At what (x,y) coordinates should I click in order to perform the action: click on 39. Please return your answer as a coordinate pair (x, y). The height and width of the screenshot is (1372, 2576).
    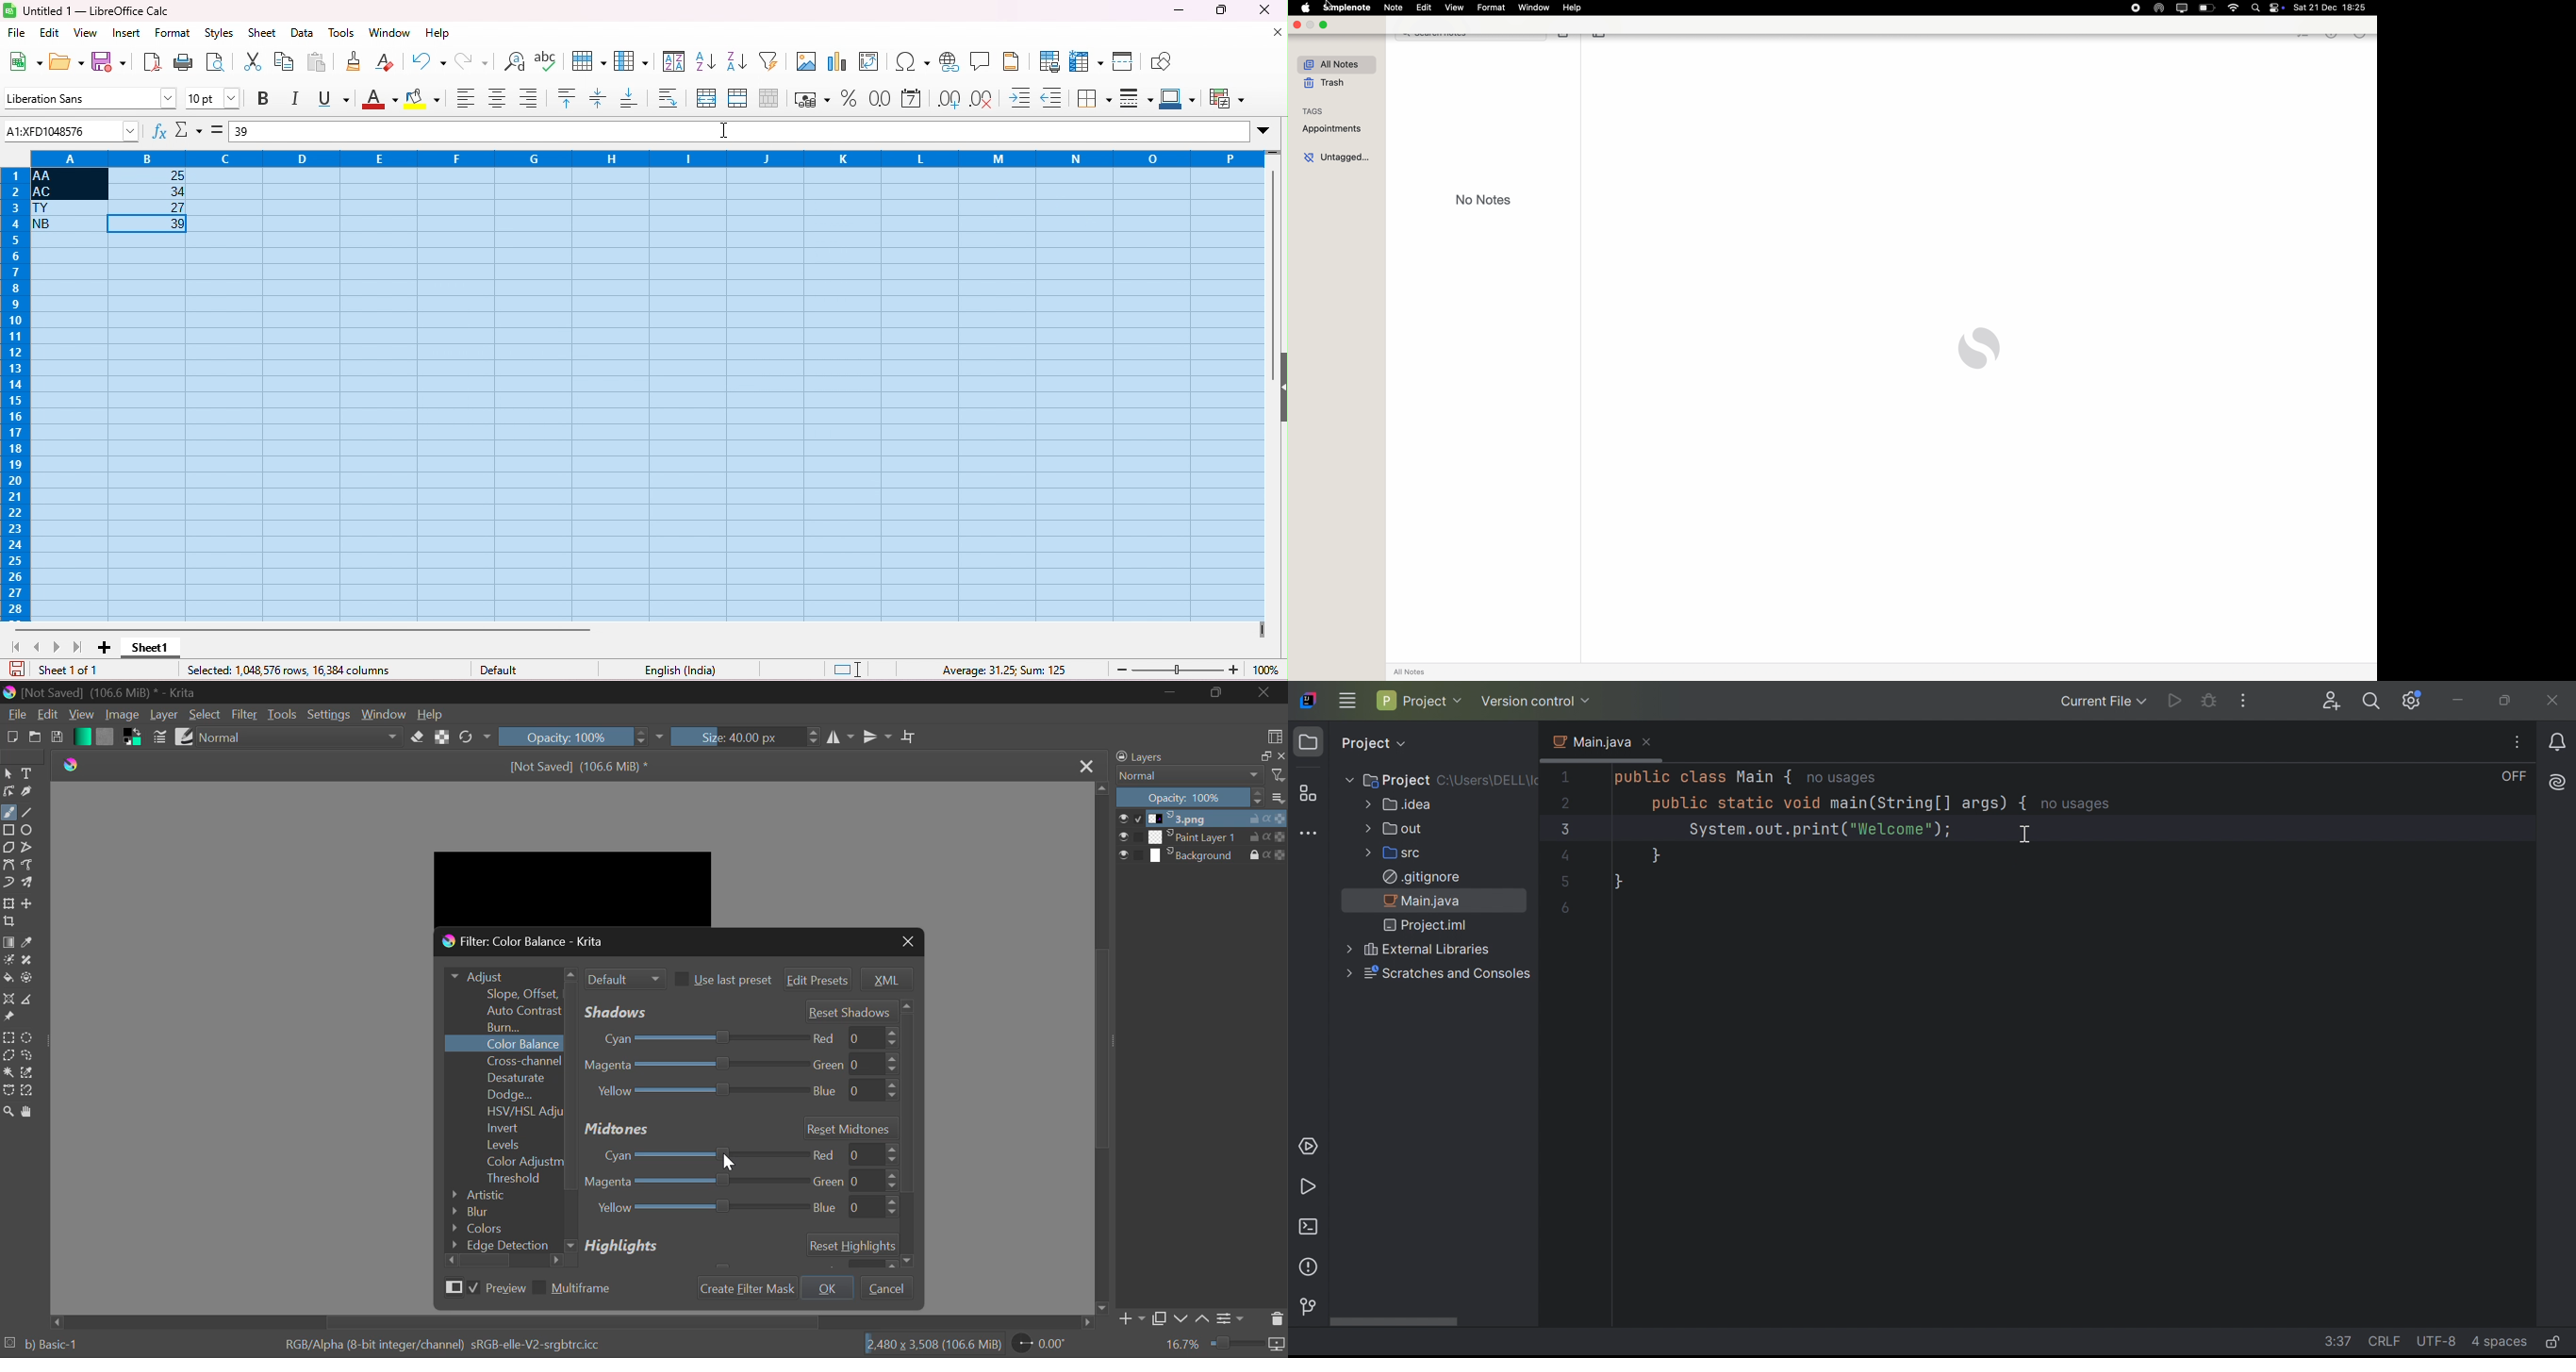
    Looking at the image, I should click on (243, 132).